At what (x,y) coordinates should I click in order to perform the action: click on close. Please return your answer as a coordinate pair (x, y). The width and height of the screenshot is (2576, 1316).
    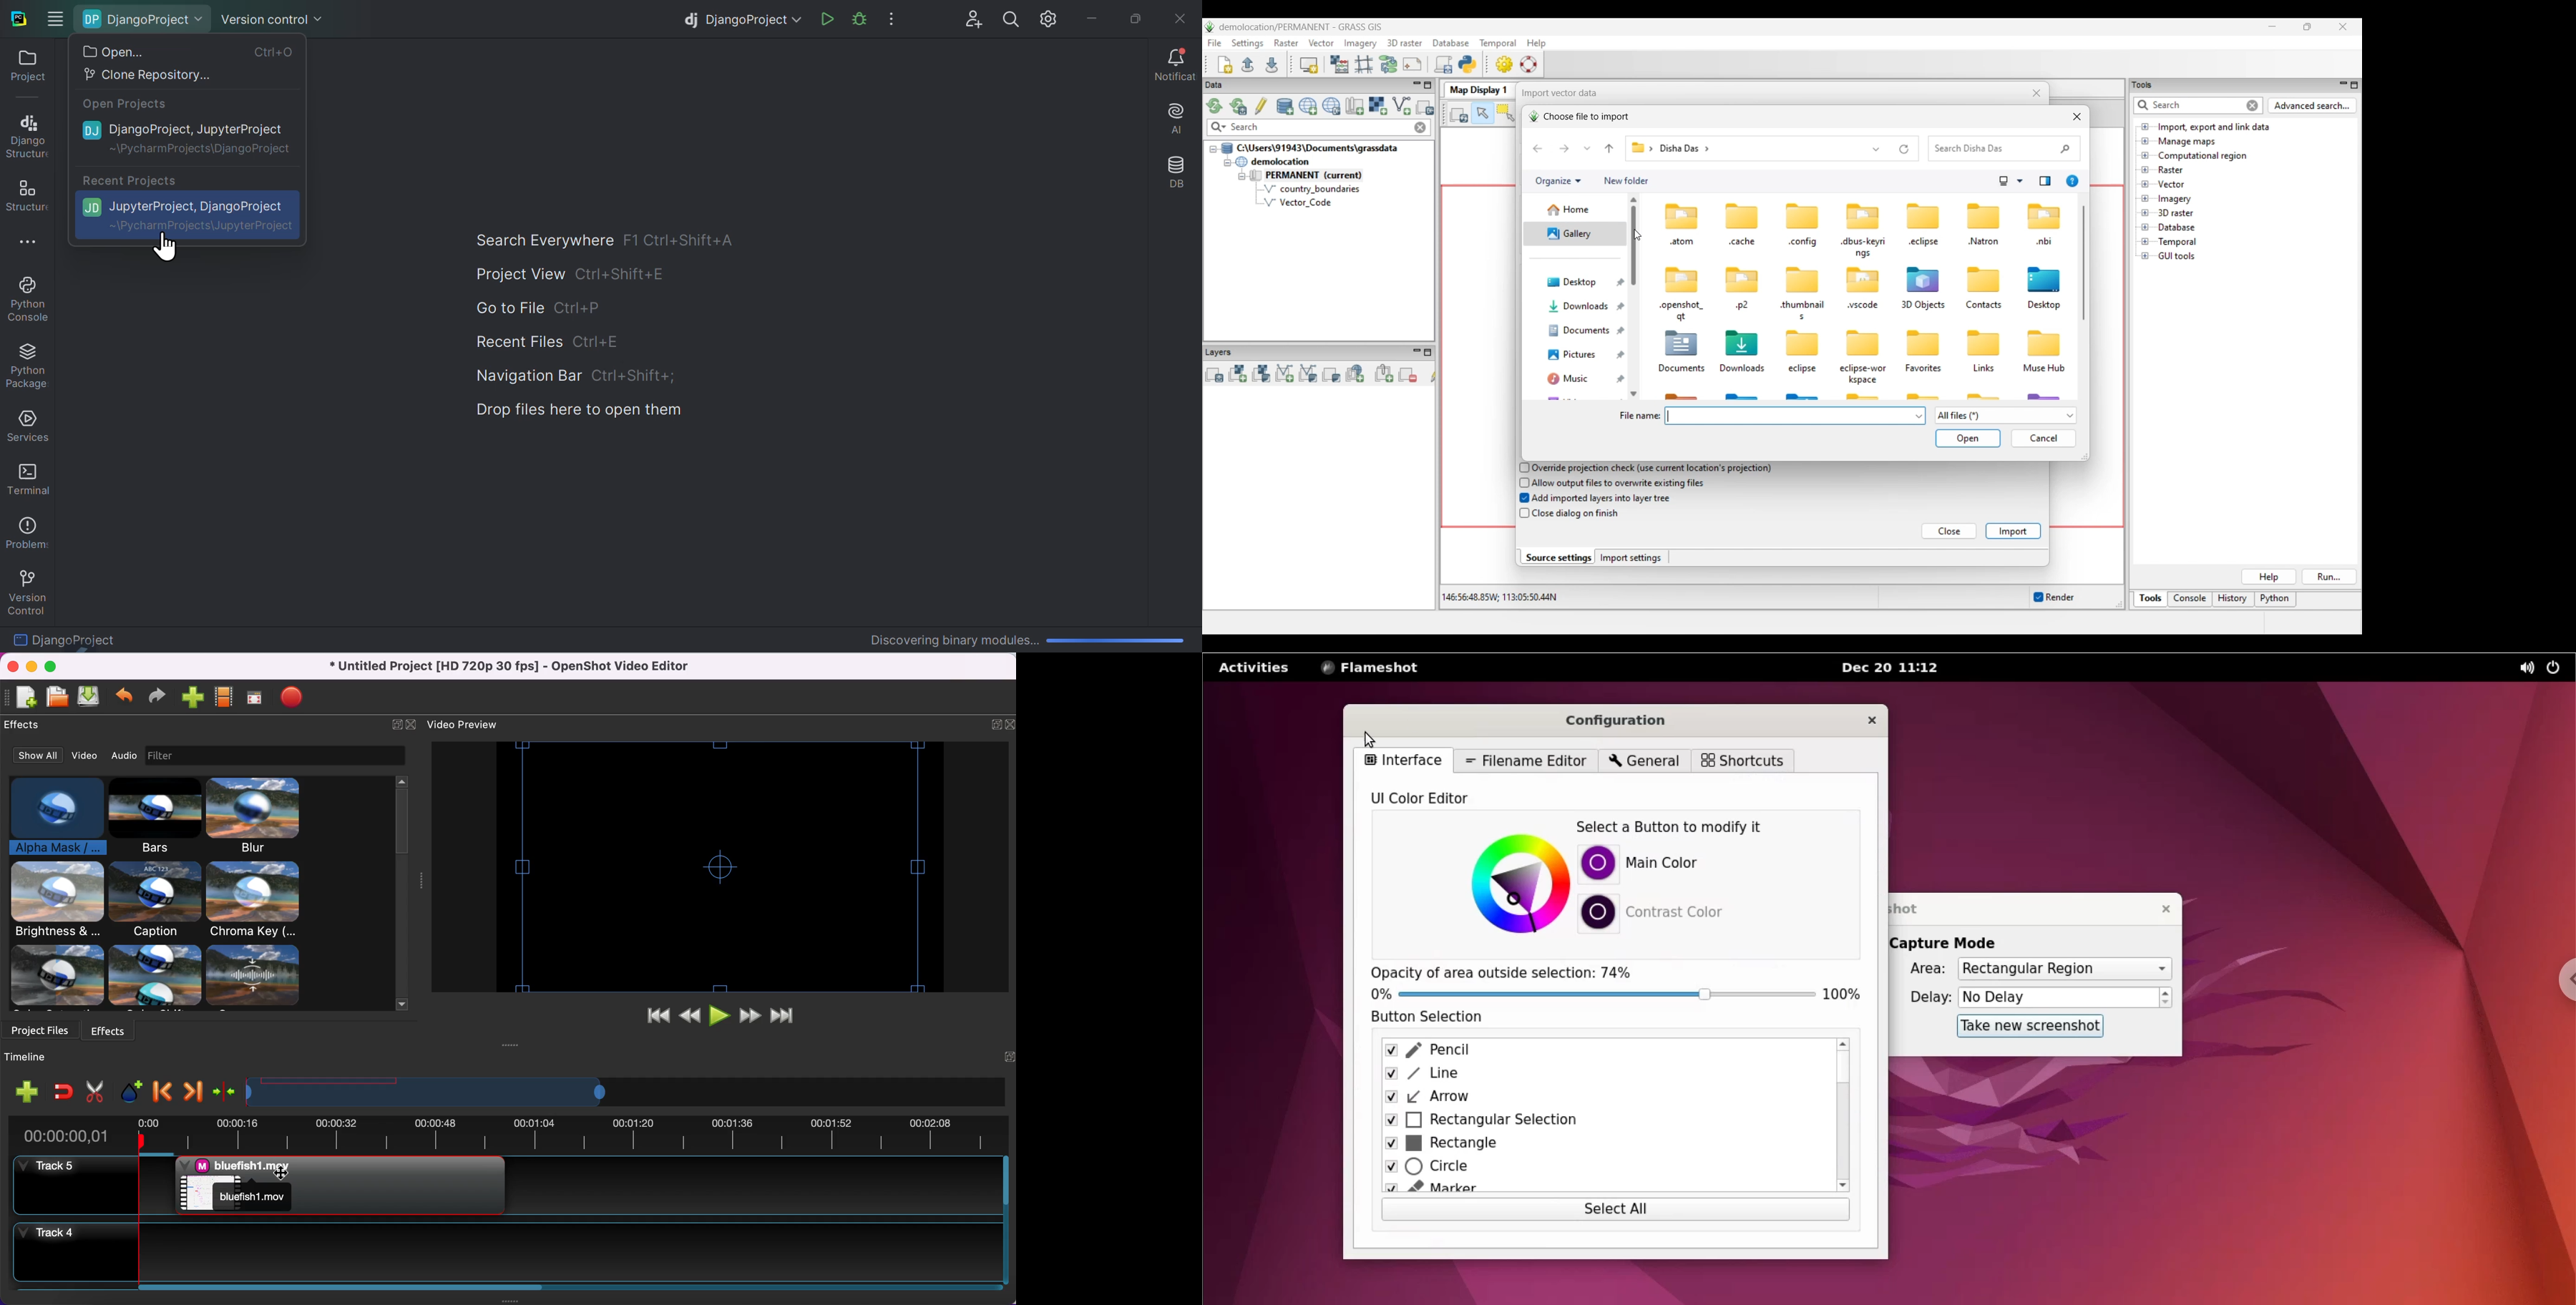
    Looking at the image, I should click on (11, 666).